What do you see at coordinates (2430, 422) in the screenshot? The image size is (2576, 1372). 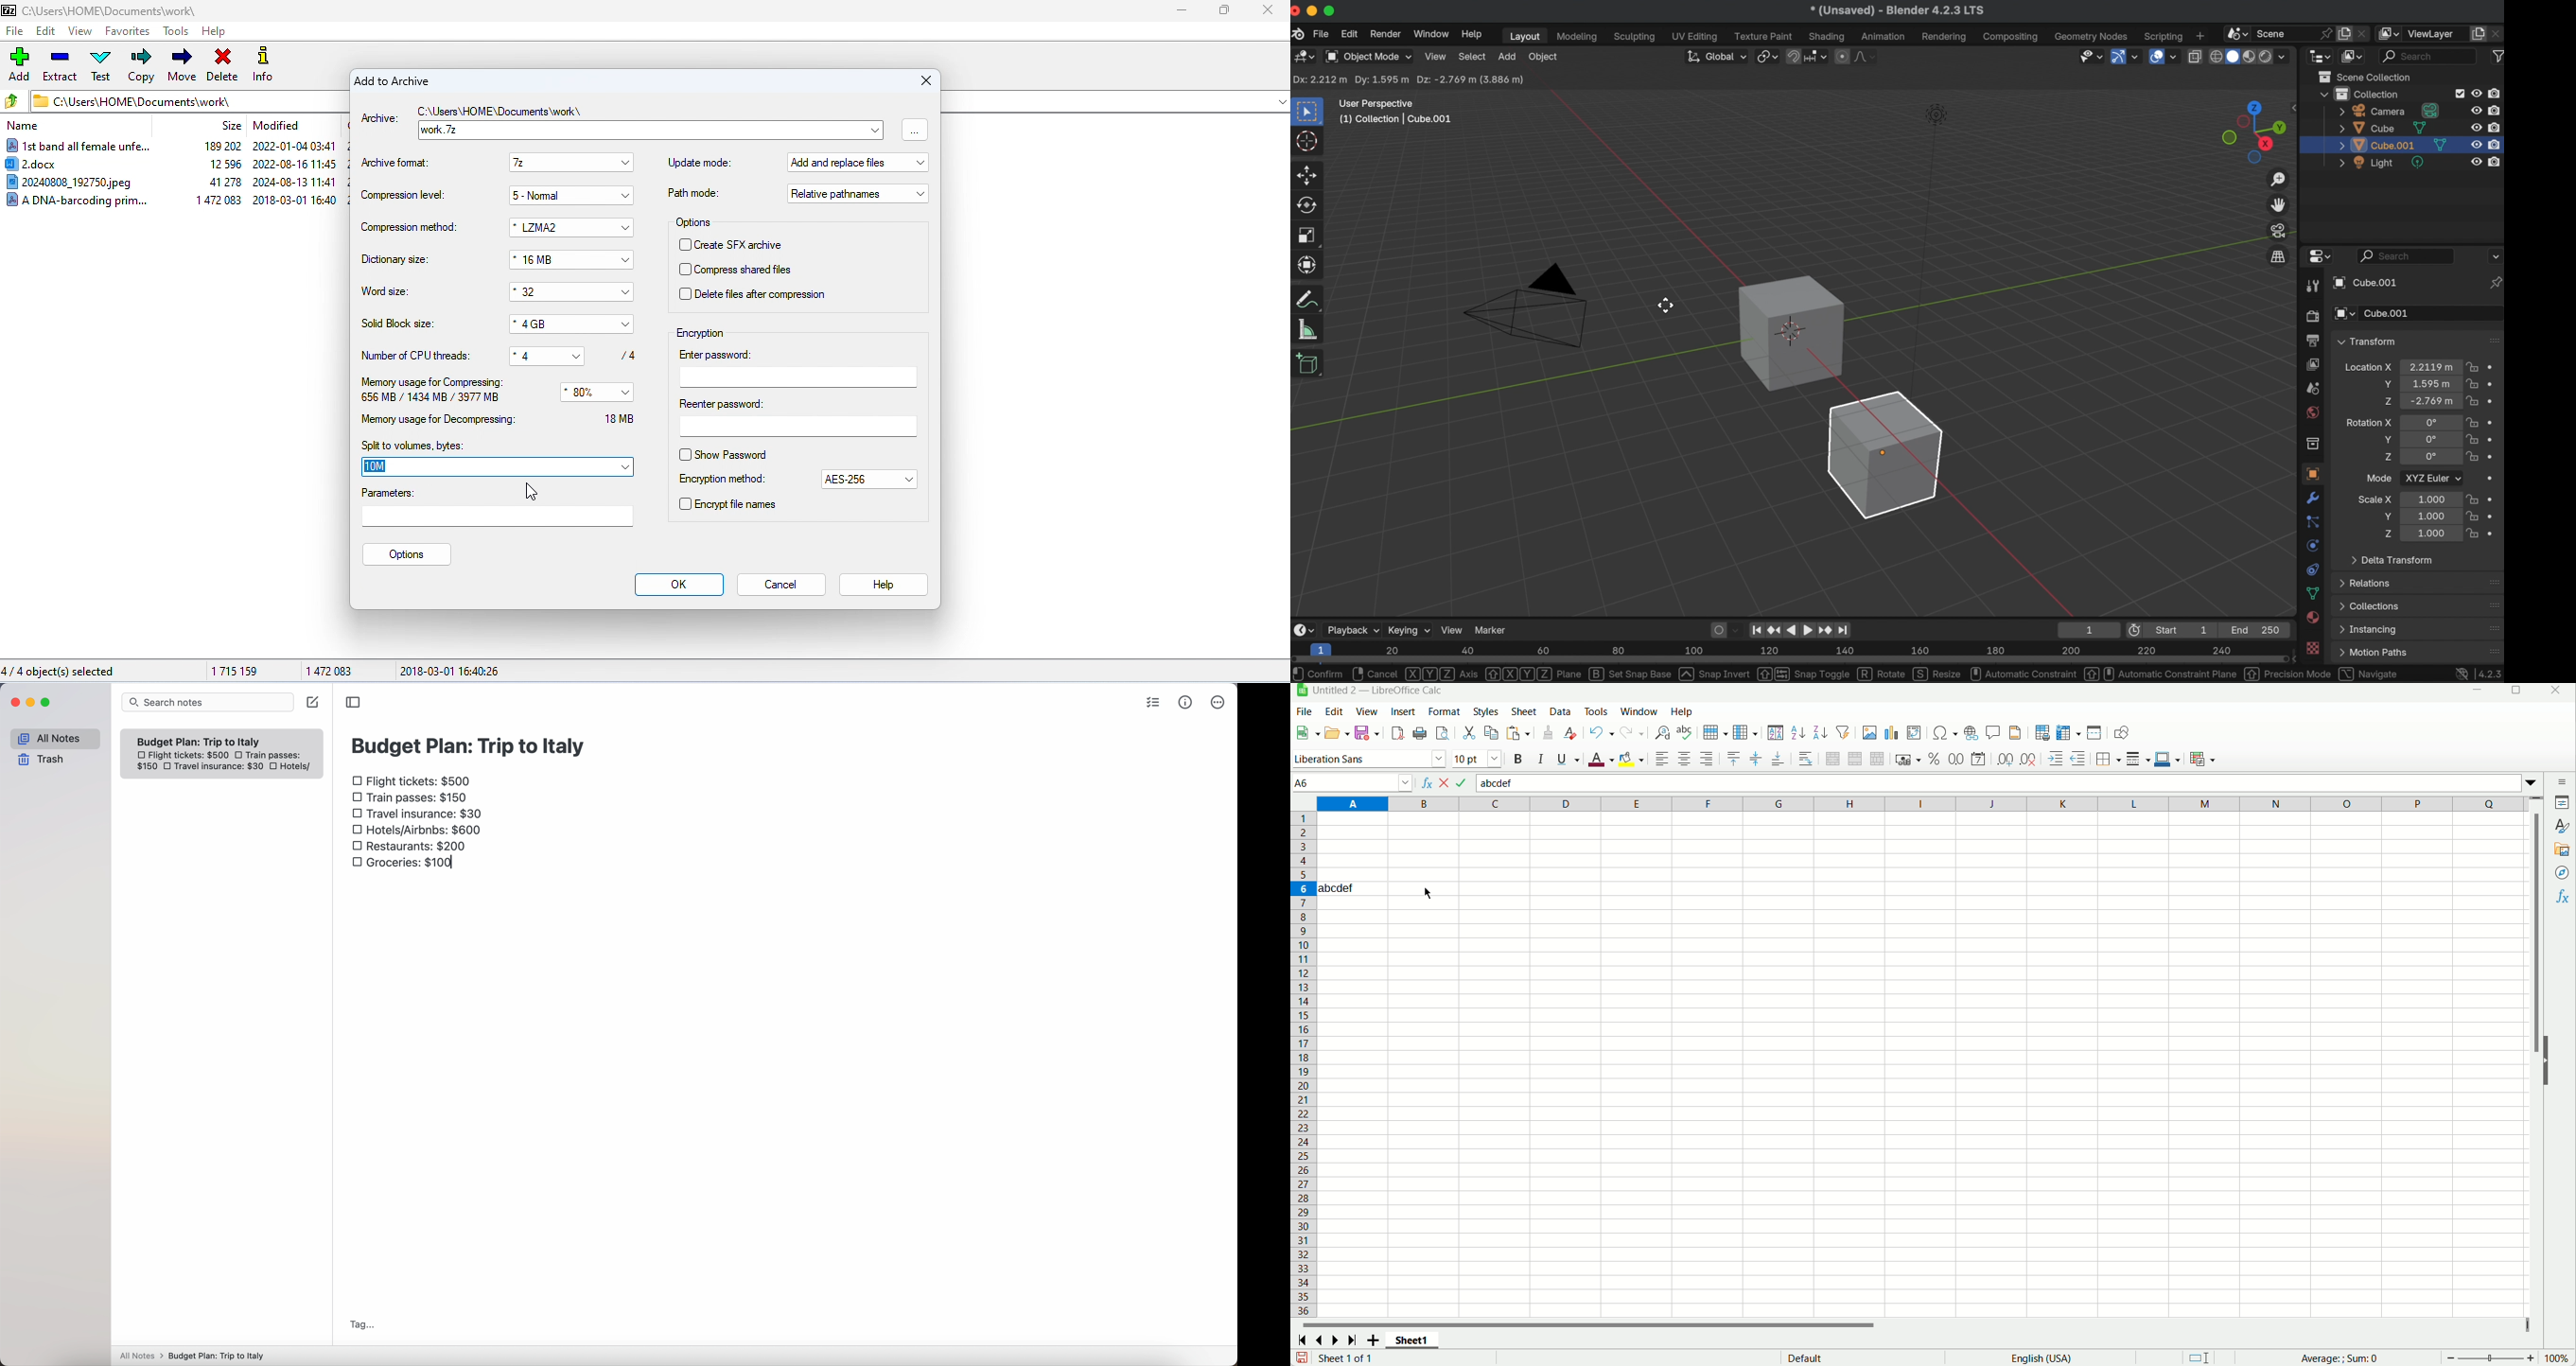 I see `Euler rotation` at bounding box center [2430, 422].